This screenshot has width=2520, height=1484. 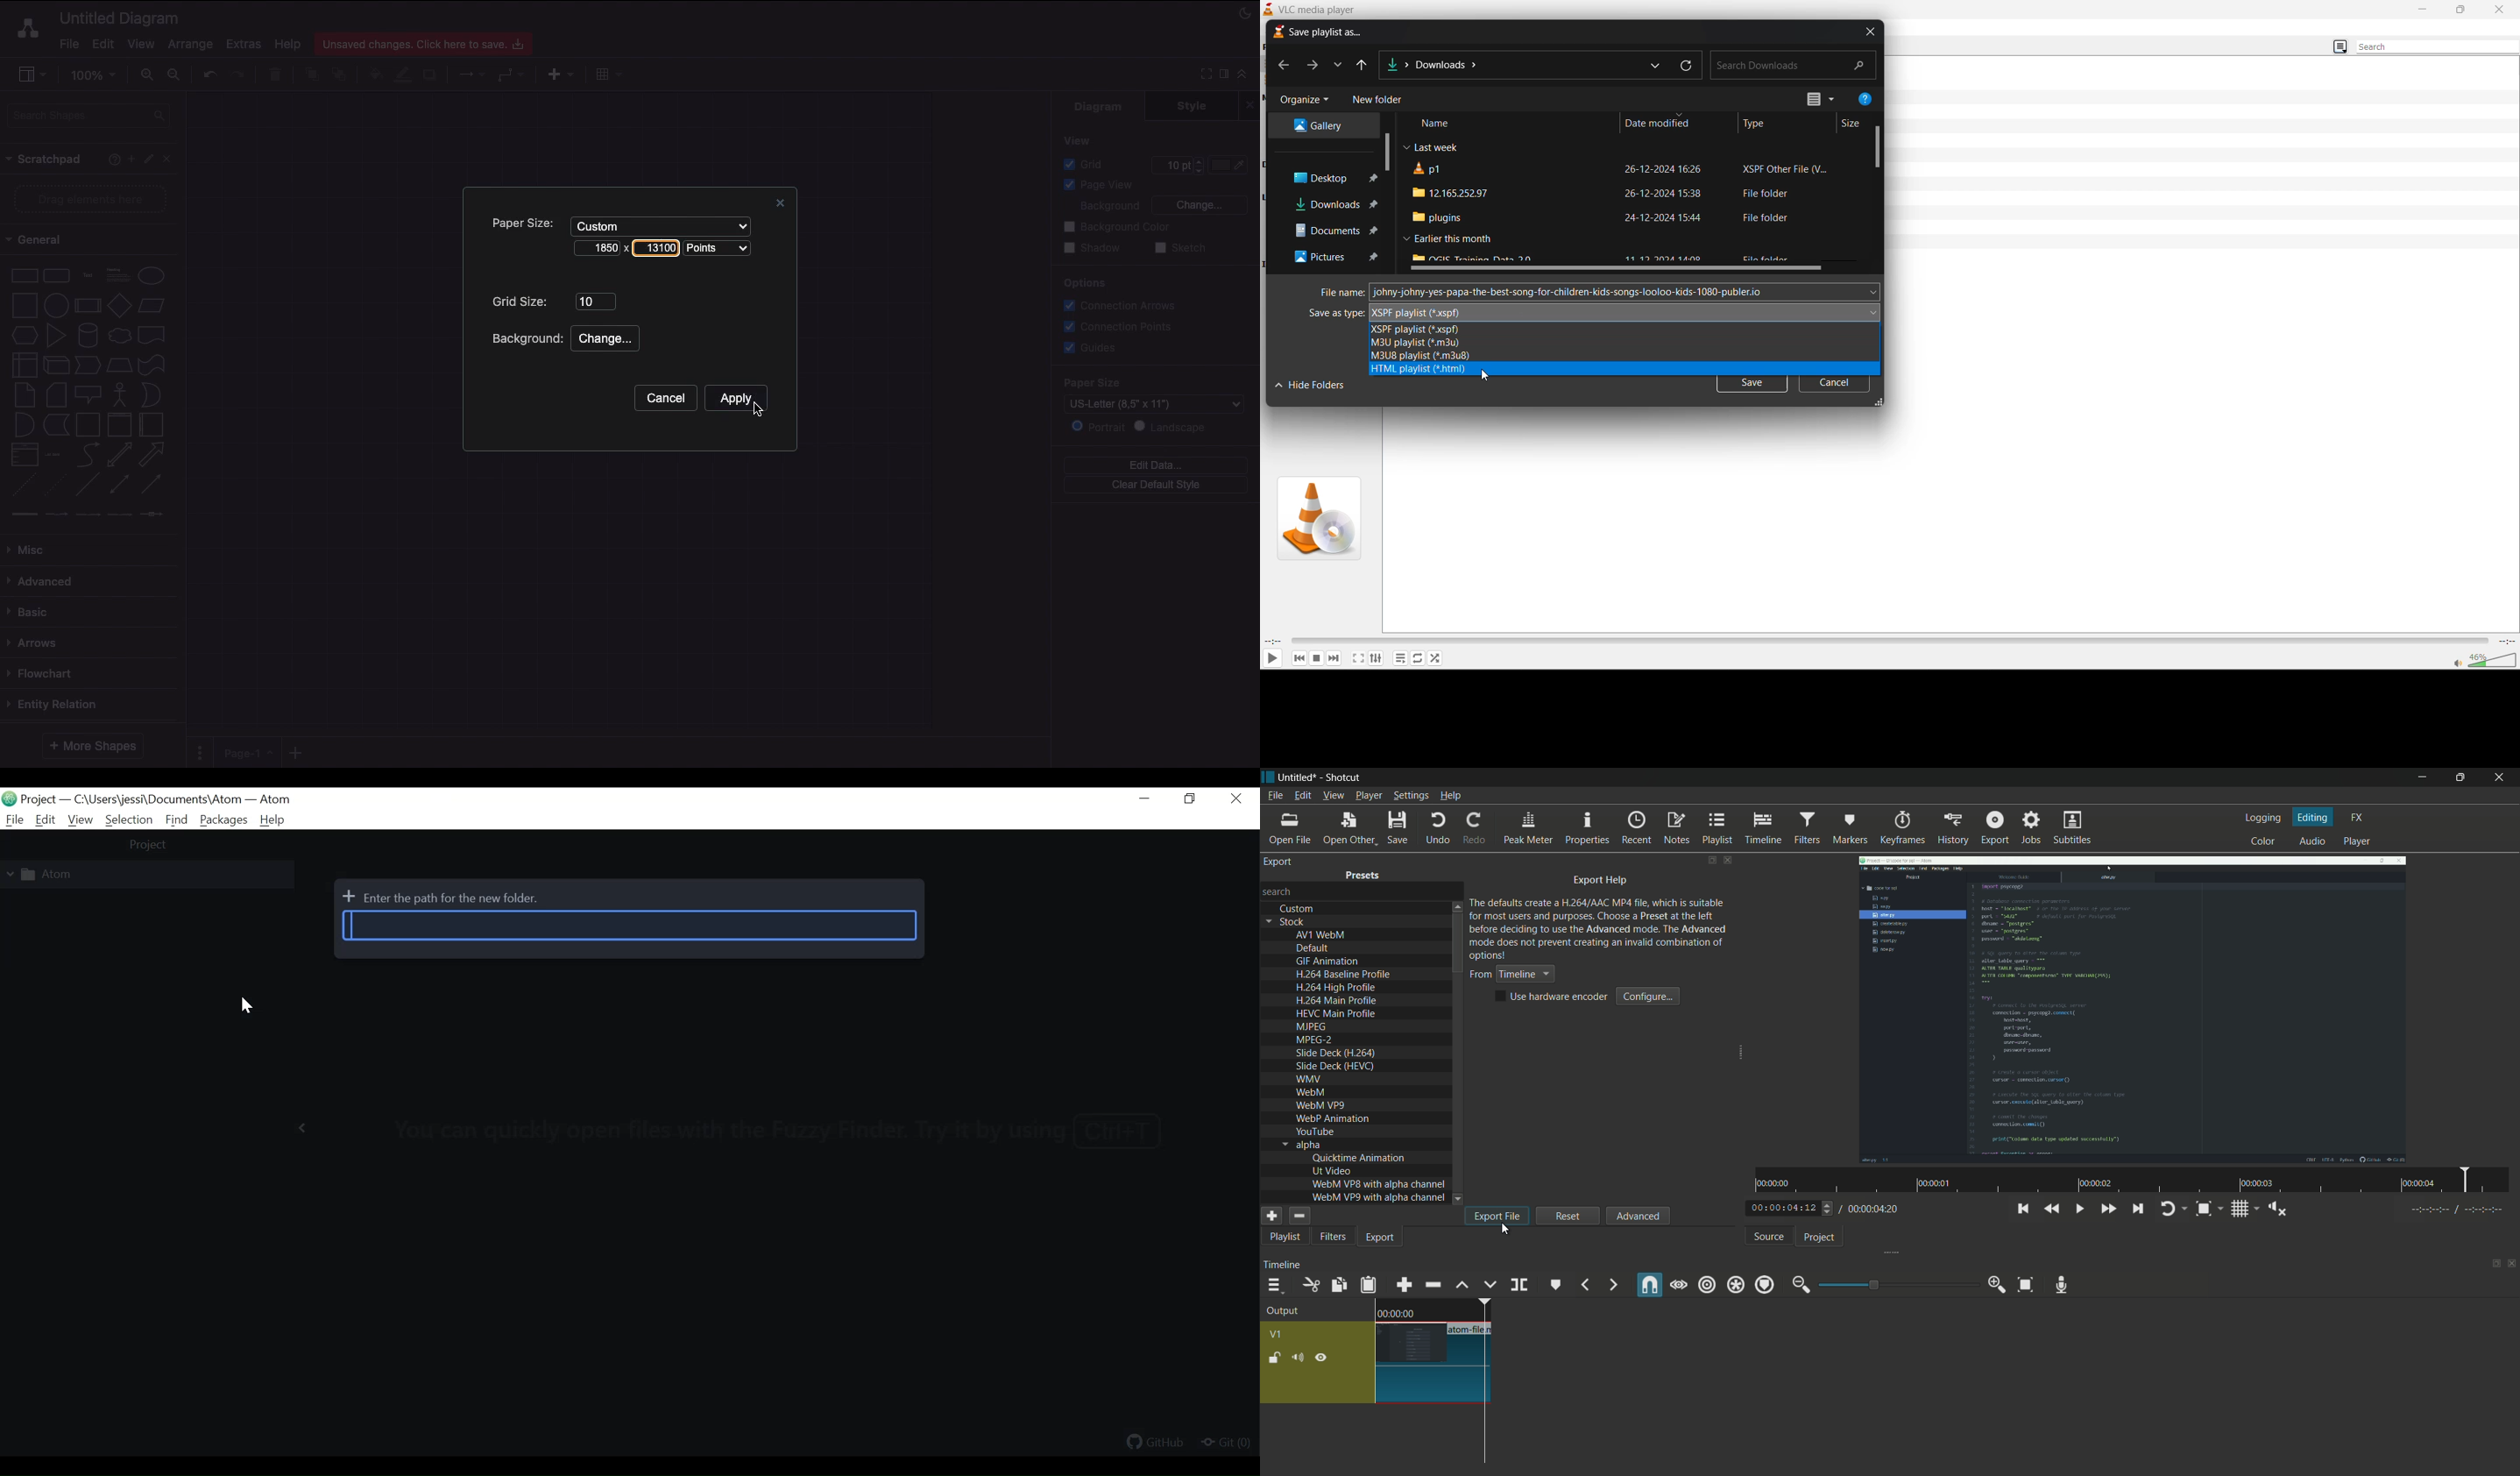 I want to click on create or edit marker, so click(x=1554, y=1286).